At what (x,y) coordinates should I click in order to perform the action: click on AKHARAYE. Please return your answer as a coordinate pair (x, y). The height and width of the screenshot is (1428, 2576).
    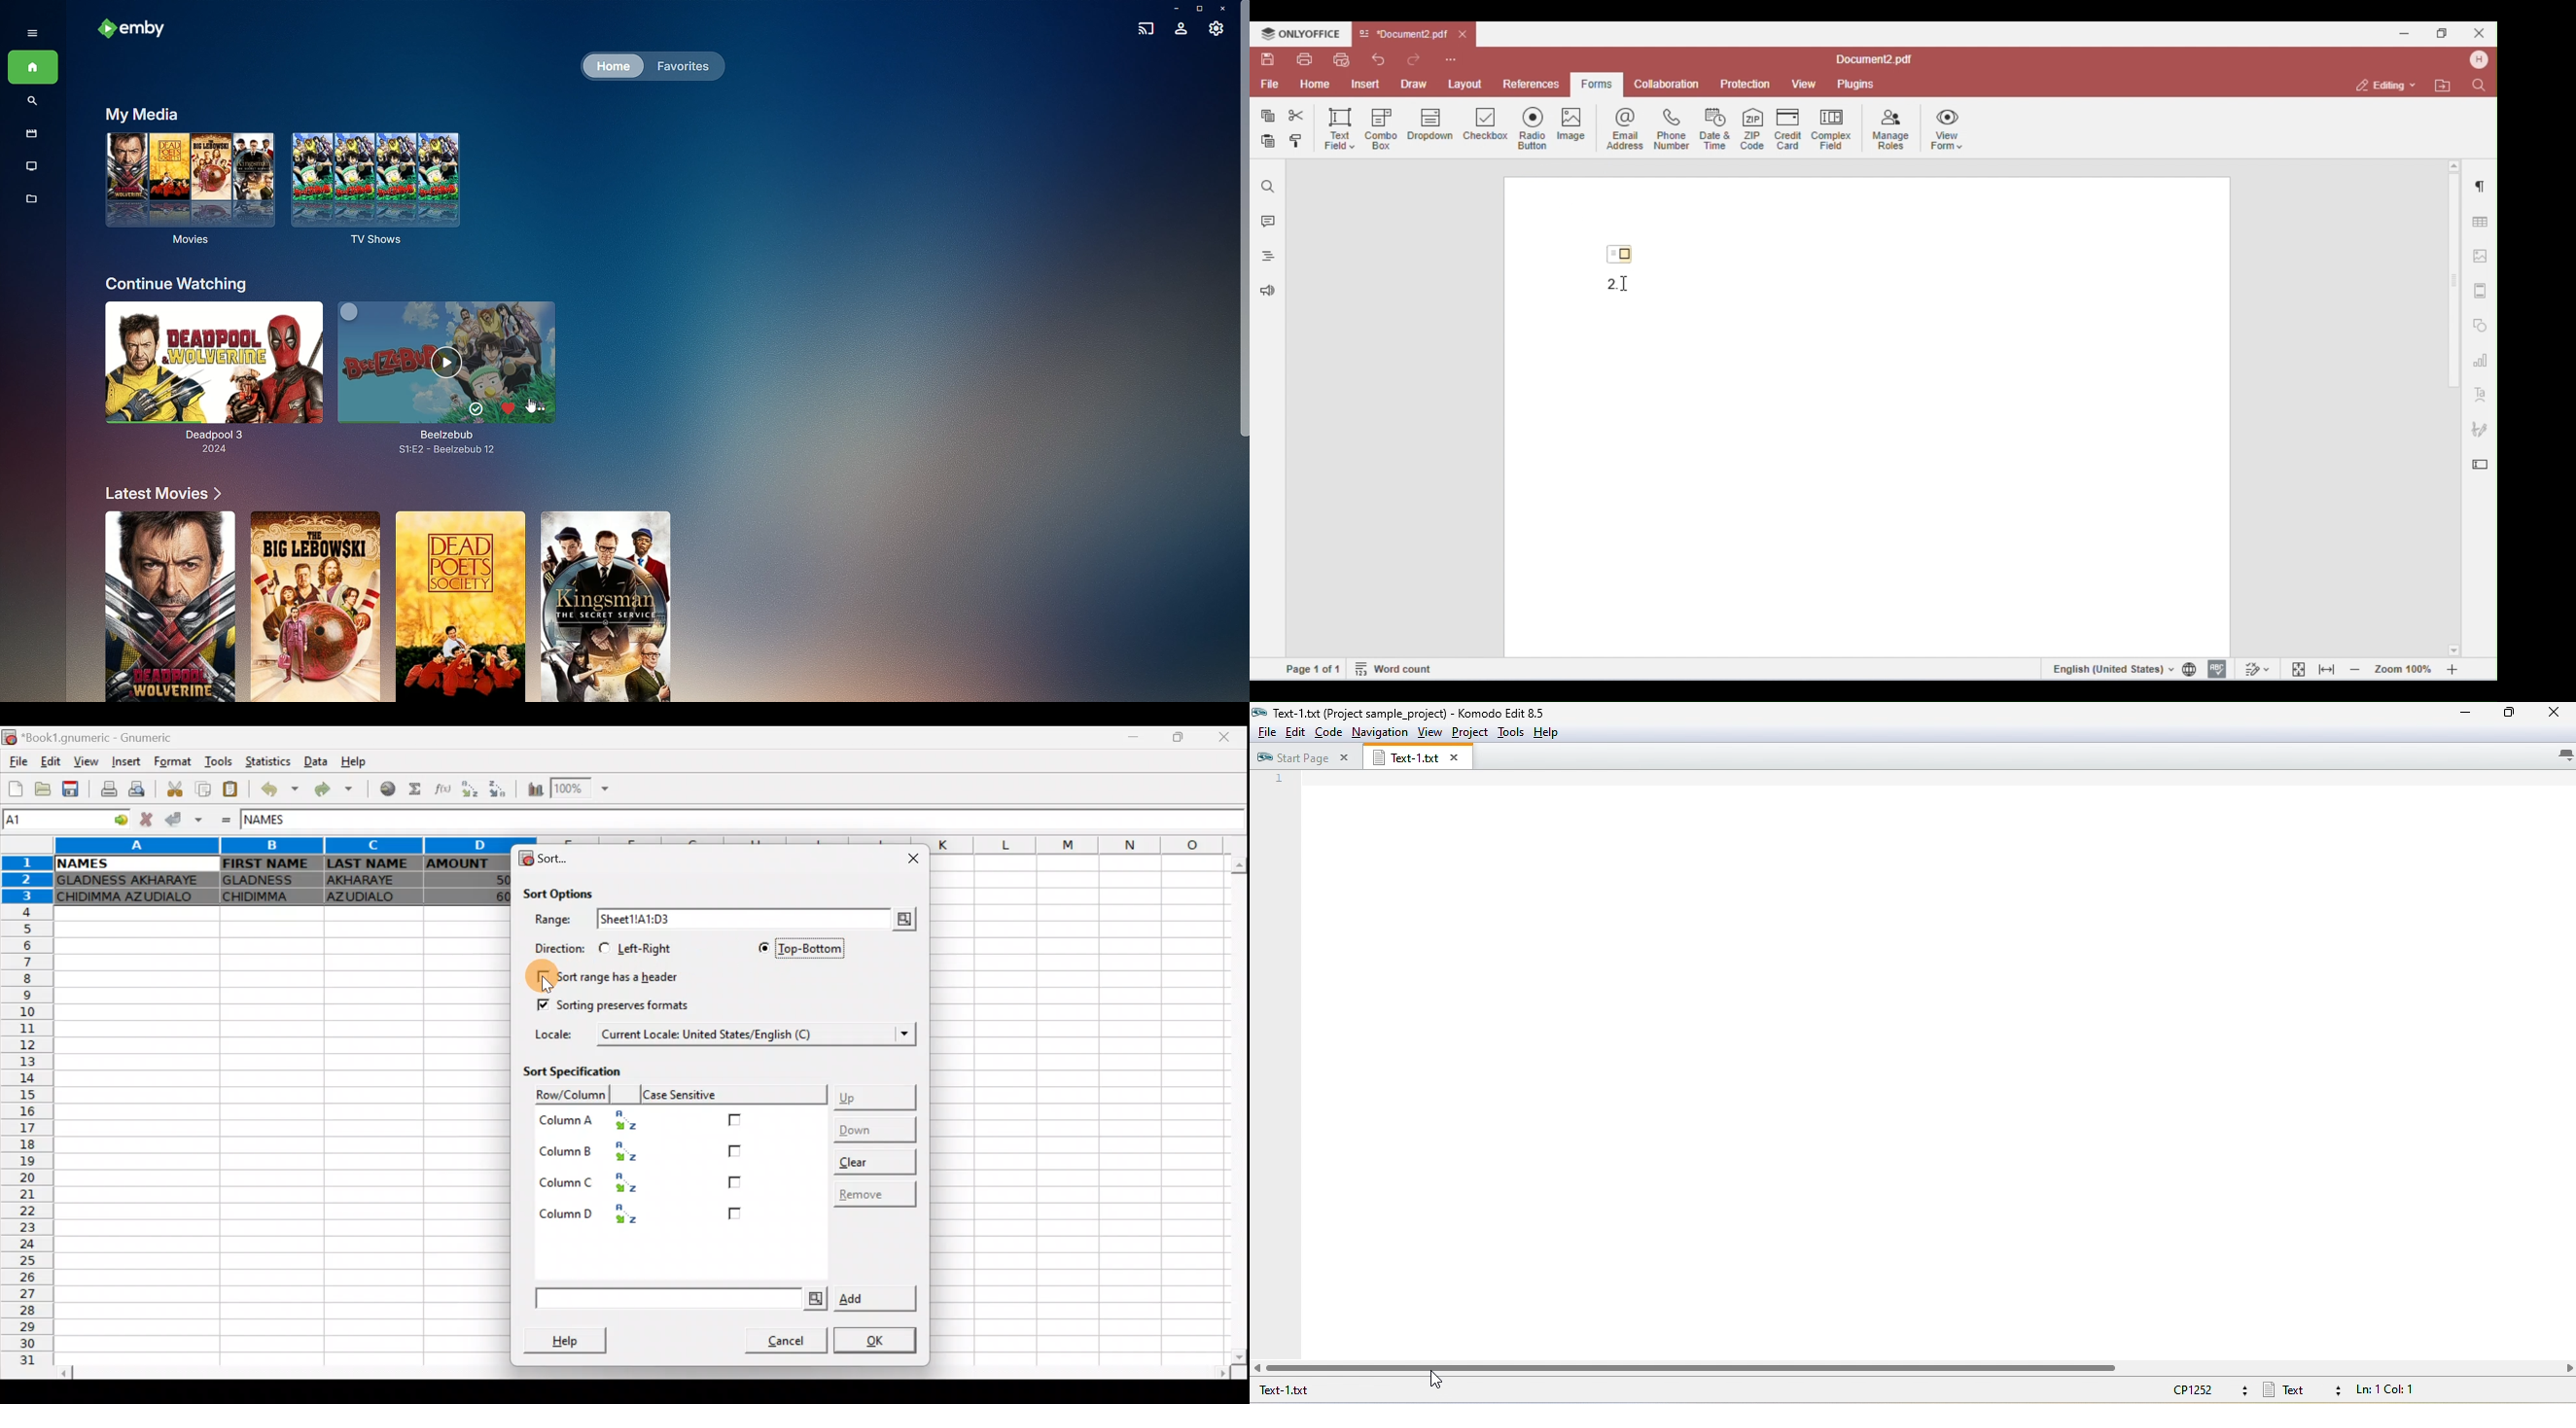
    Looking at the image, I should click on (372, 882).